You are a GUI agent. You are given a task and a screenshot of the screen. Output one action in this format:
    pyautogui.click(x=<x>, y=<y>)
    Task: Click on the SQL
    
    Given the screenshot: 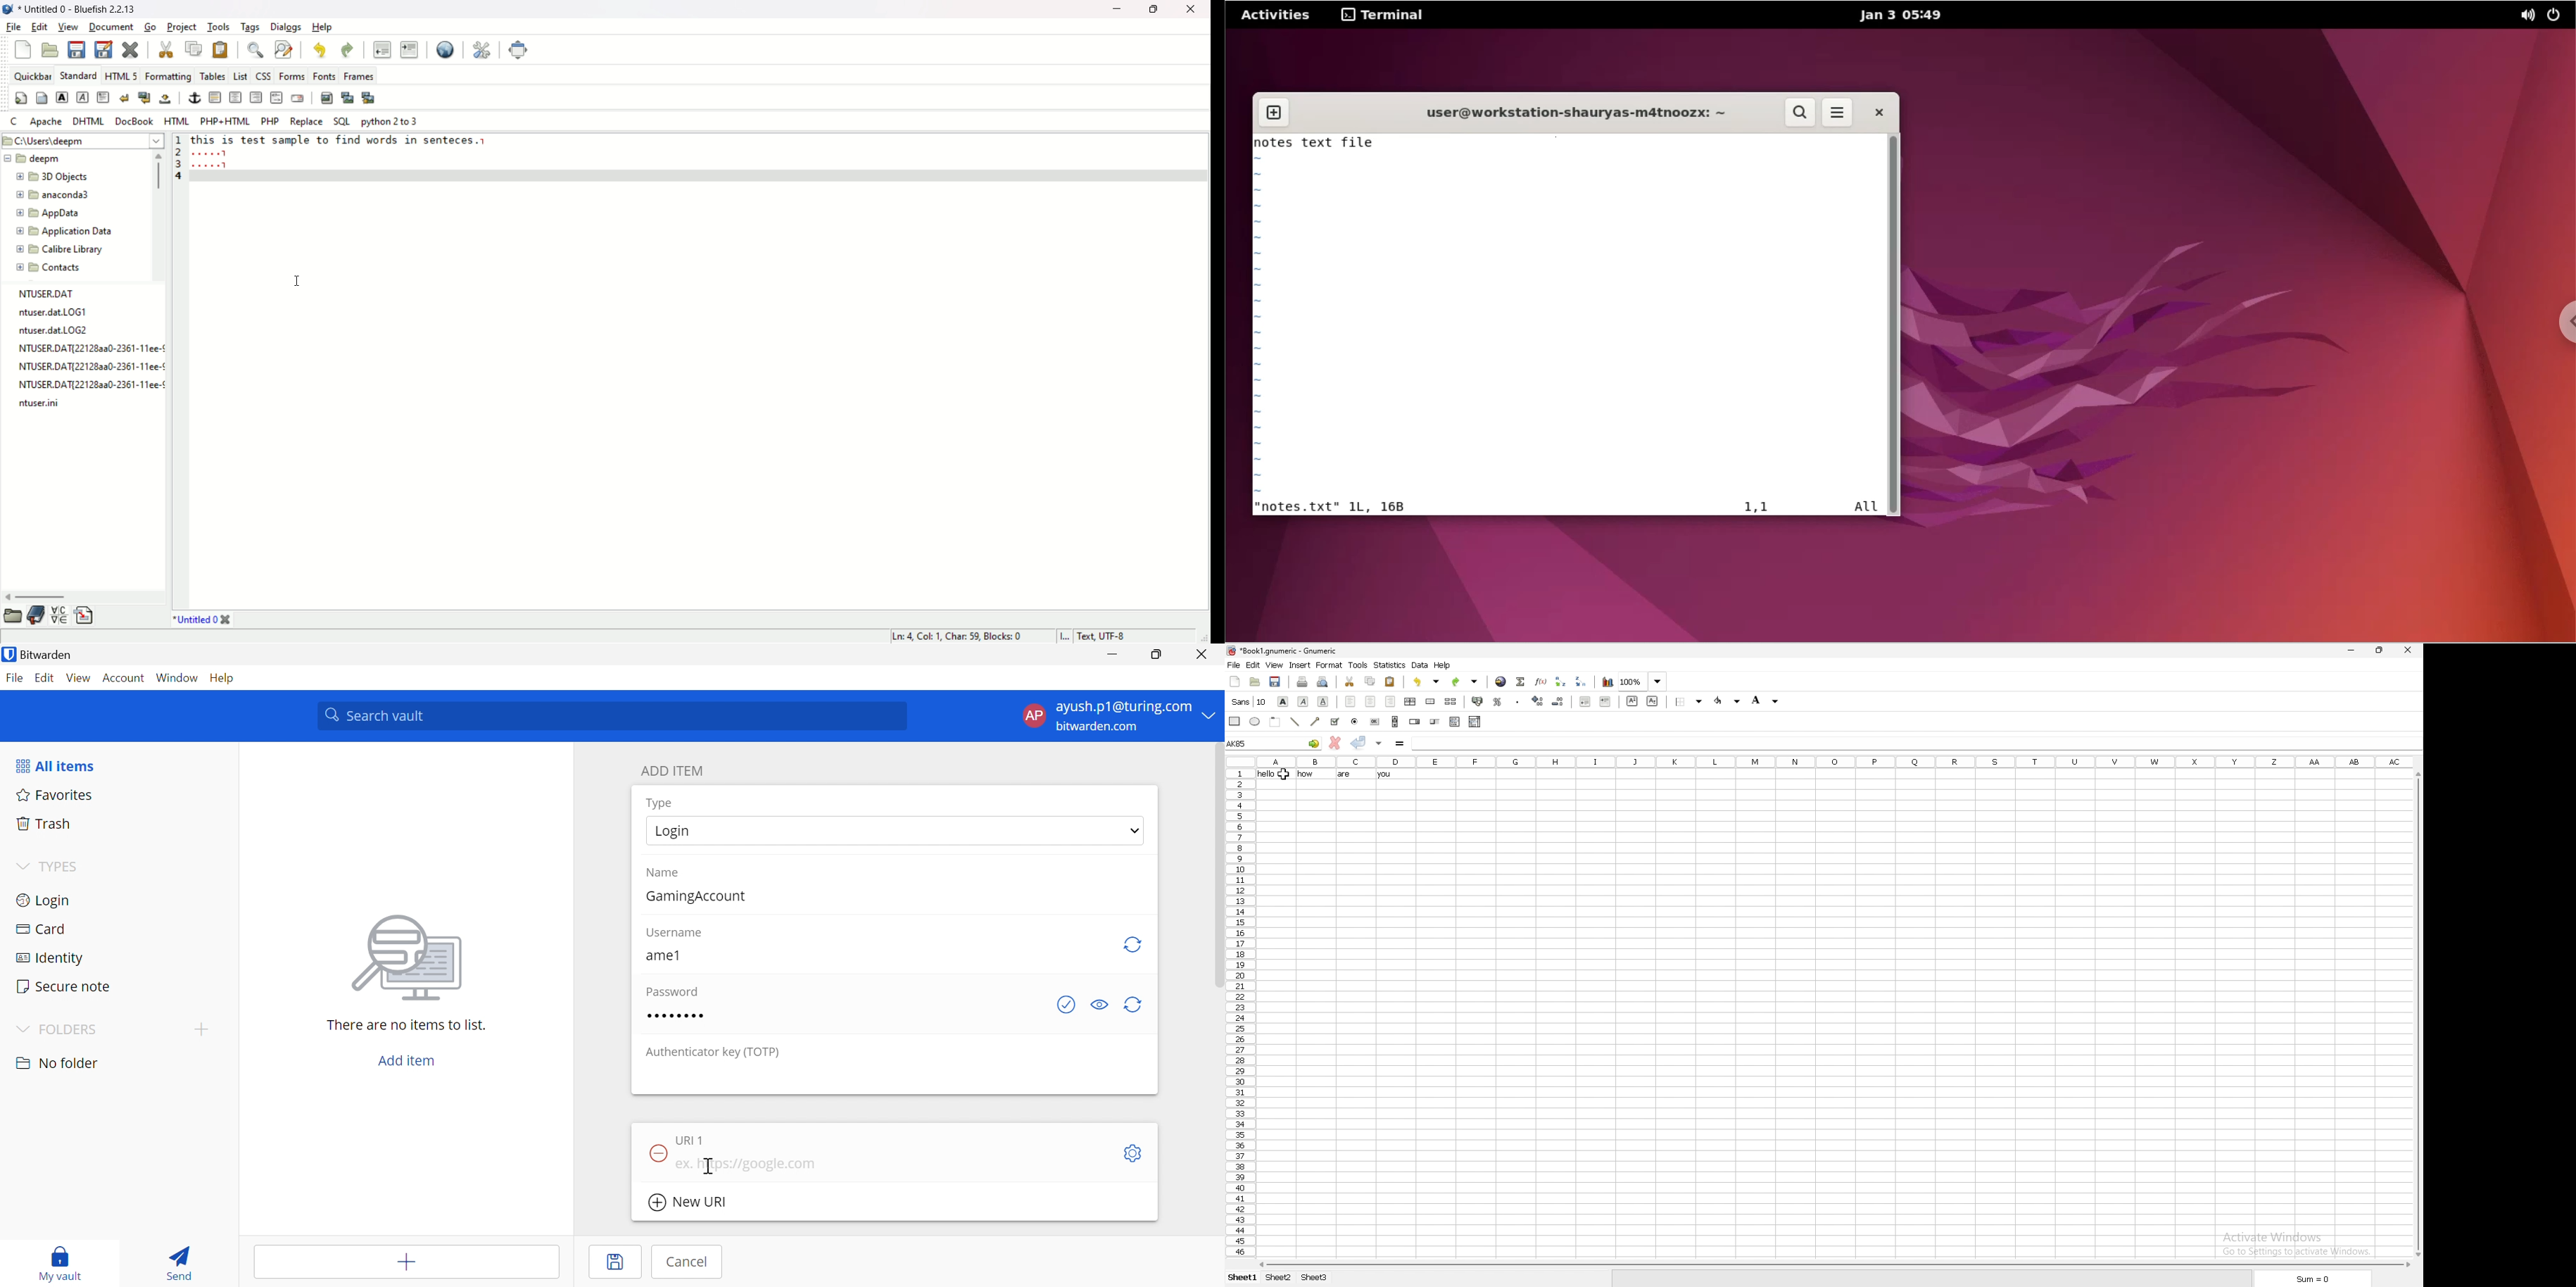 What is the action you would take?
    pyautogui.click(x=342, y=122)
    